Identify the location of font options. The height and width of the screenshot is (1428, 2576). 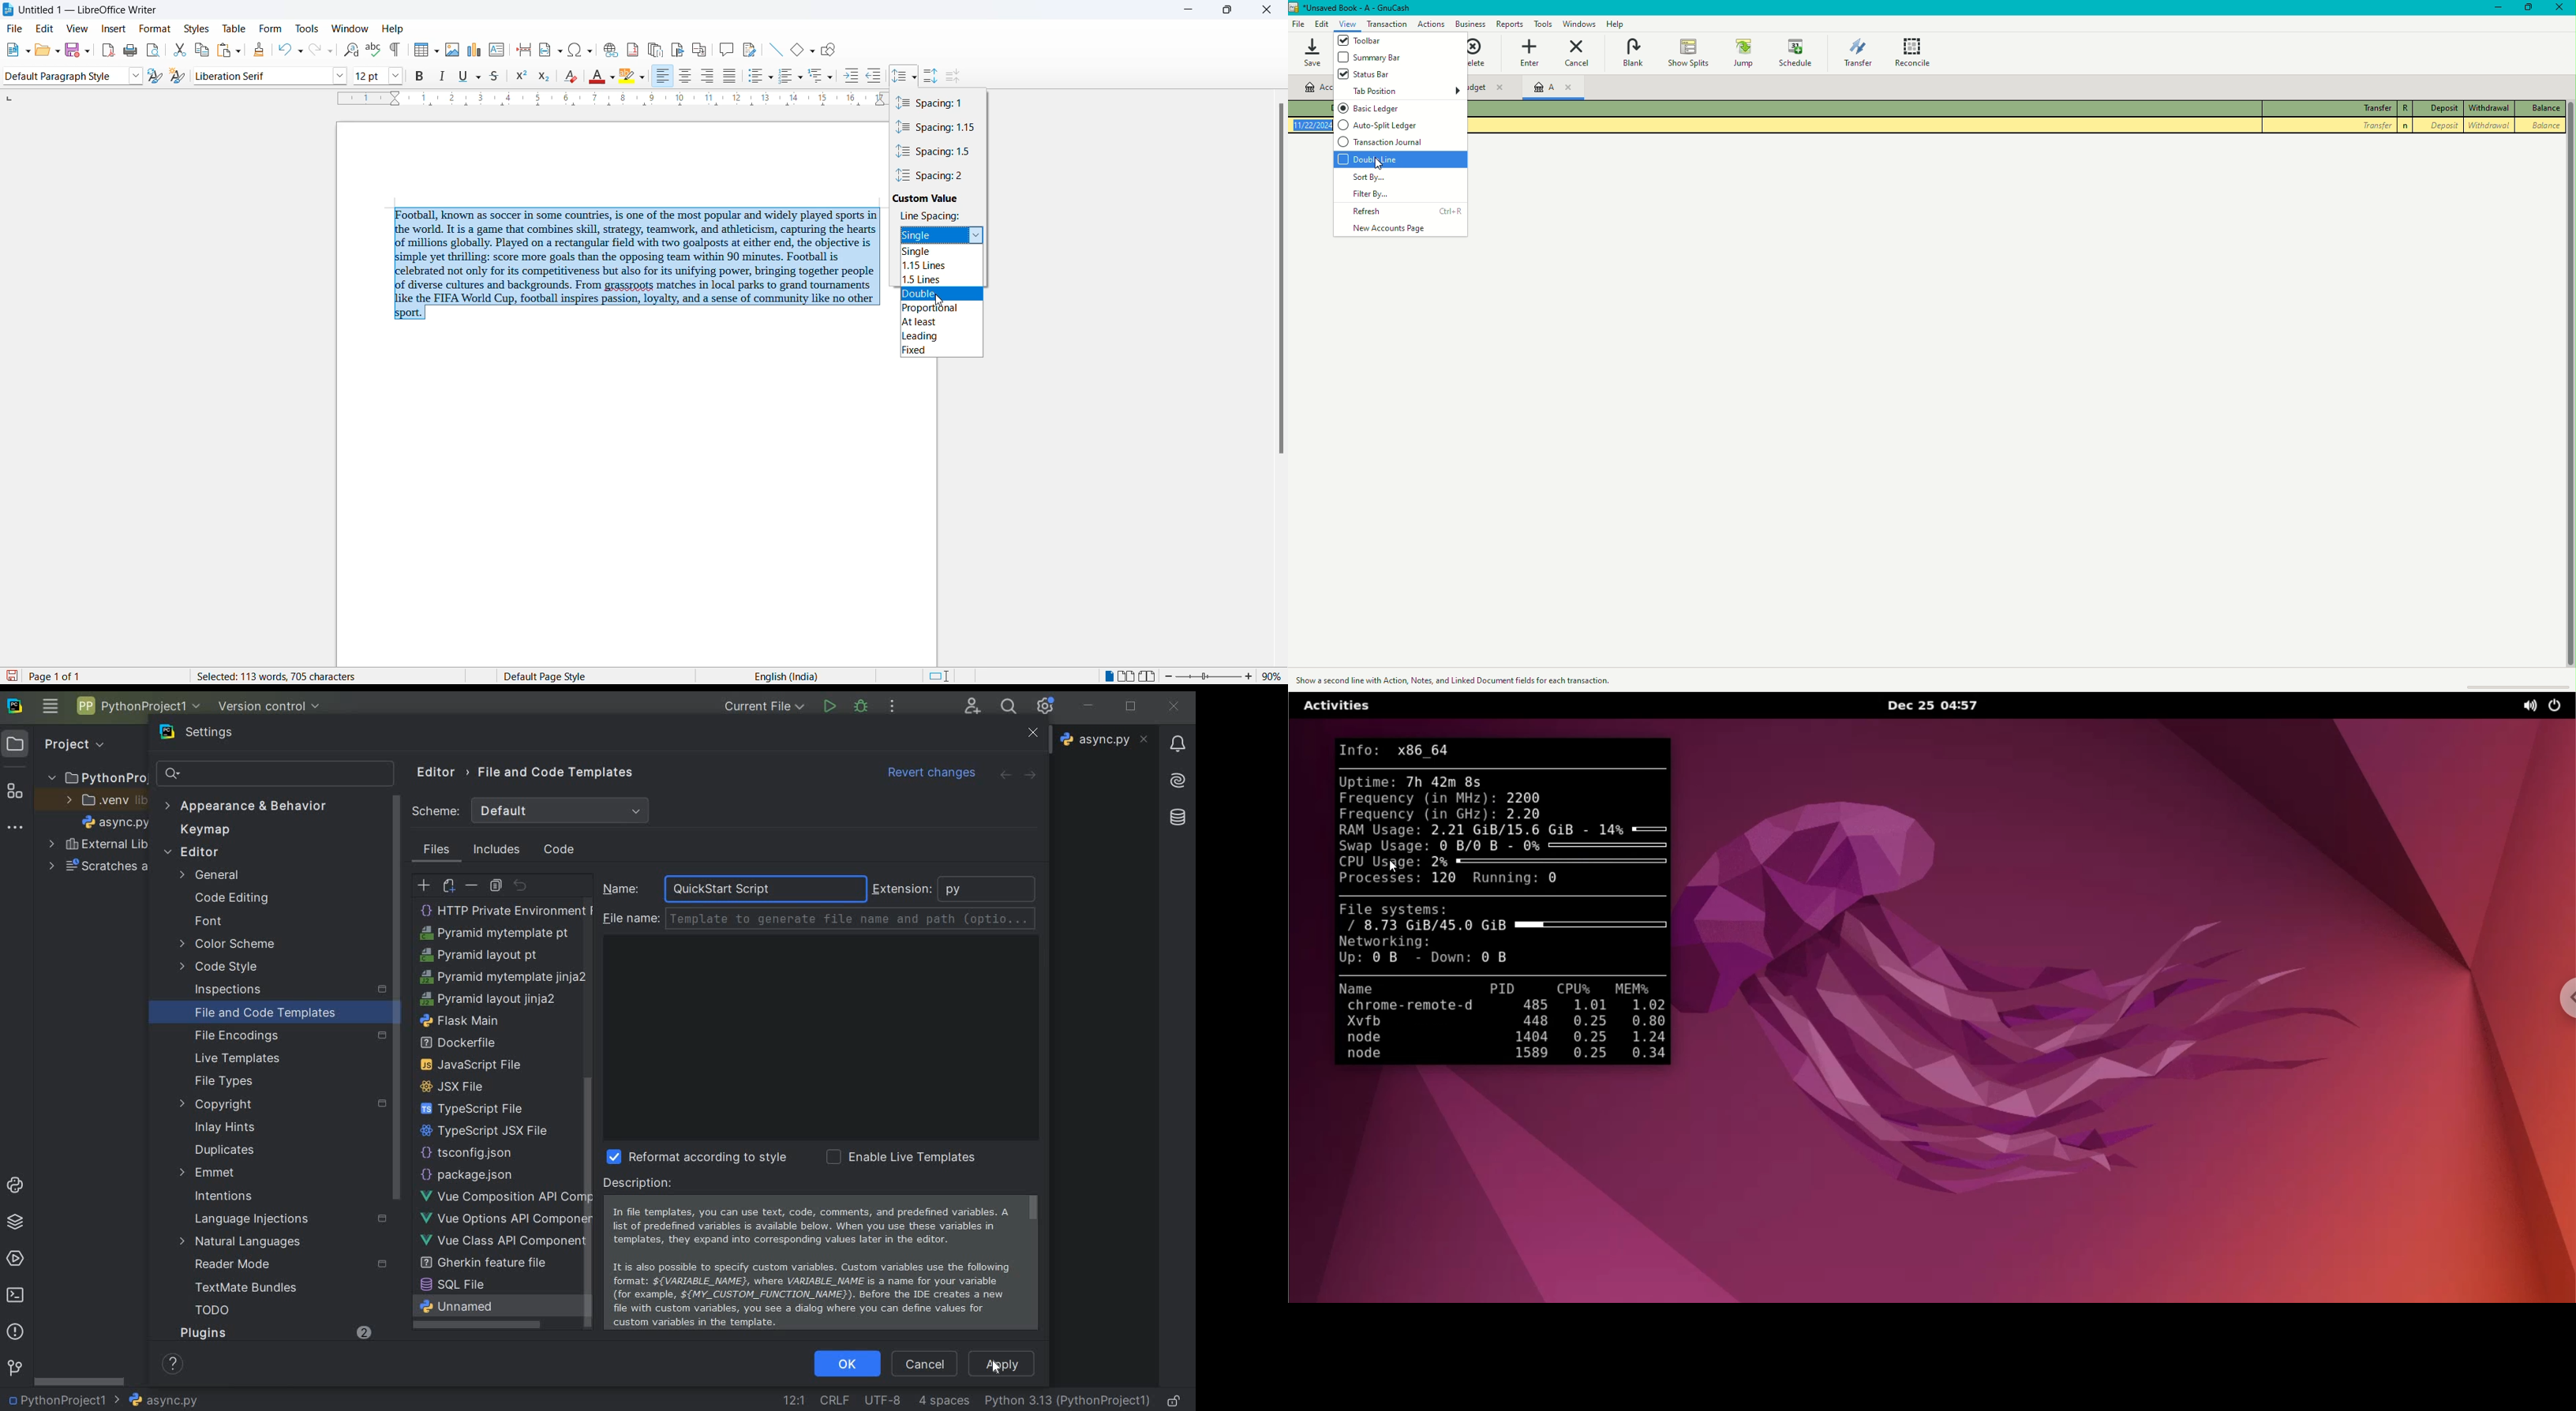
(340, 75).